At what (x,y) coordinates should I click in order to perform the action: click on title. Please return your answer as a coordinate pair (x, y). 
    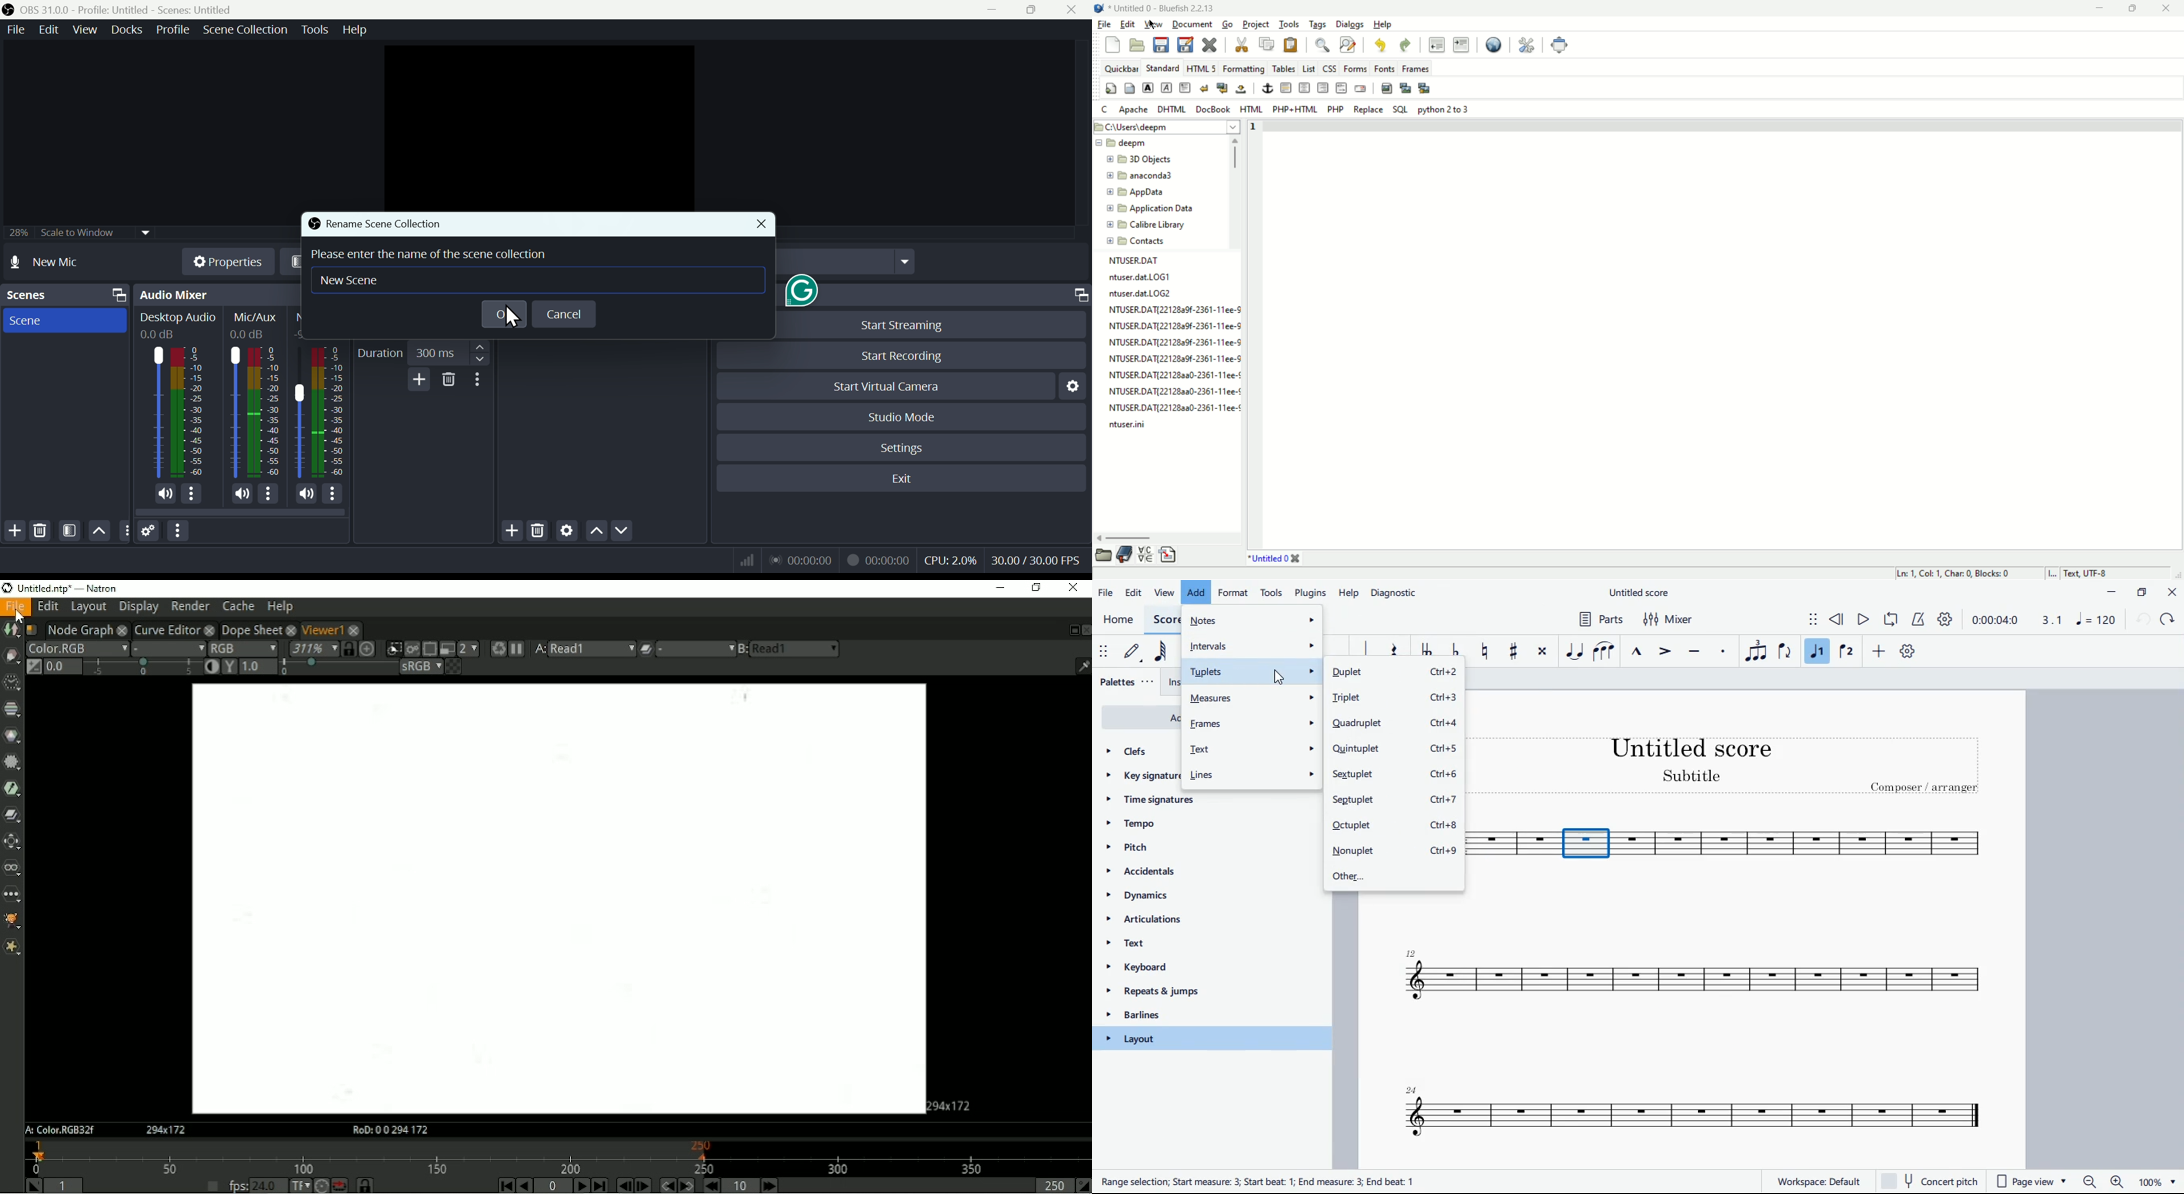
    Looking at the image, I should click on (1162, 9).